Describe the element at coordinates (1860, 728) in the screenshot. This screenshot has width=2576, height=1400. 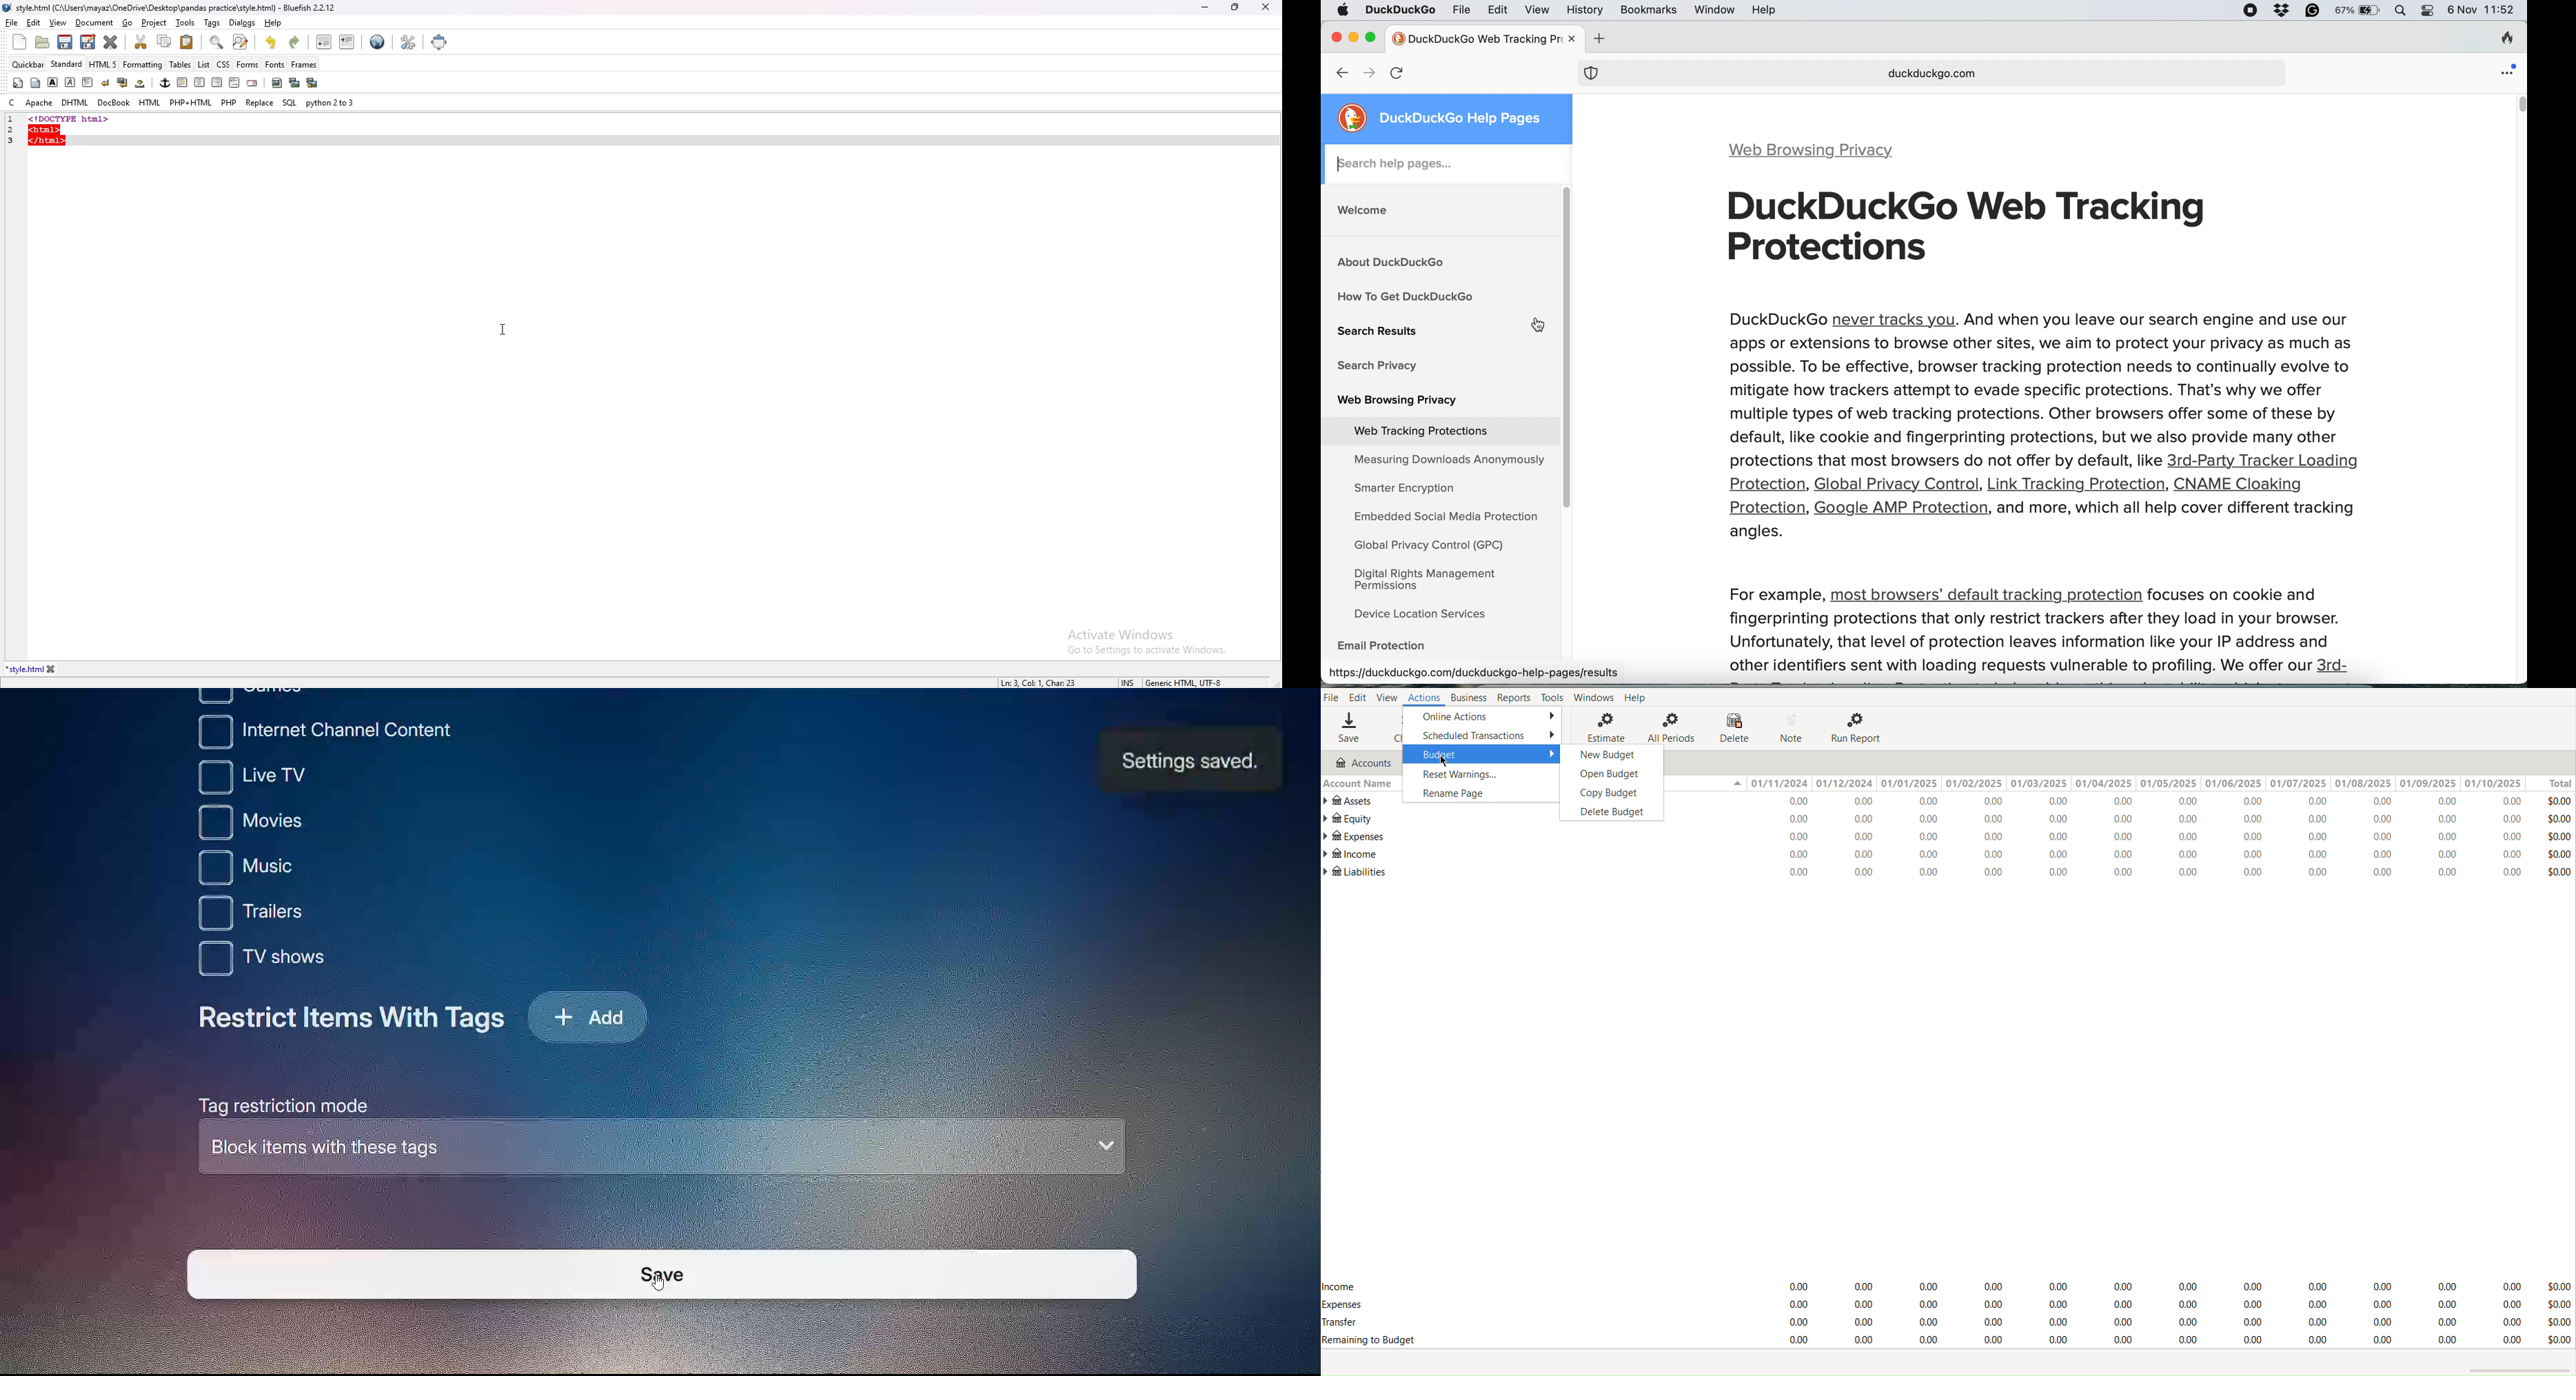
I see `Run Report` at that location.